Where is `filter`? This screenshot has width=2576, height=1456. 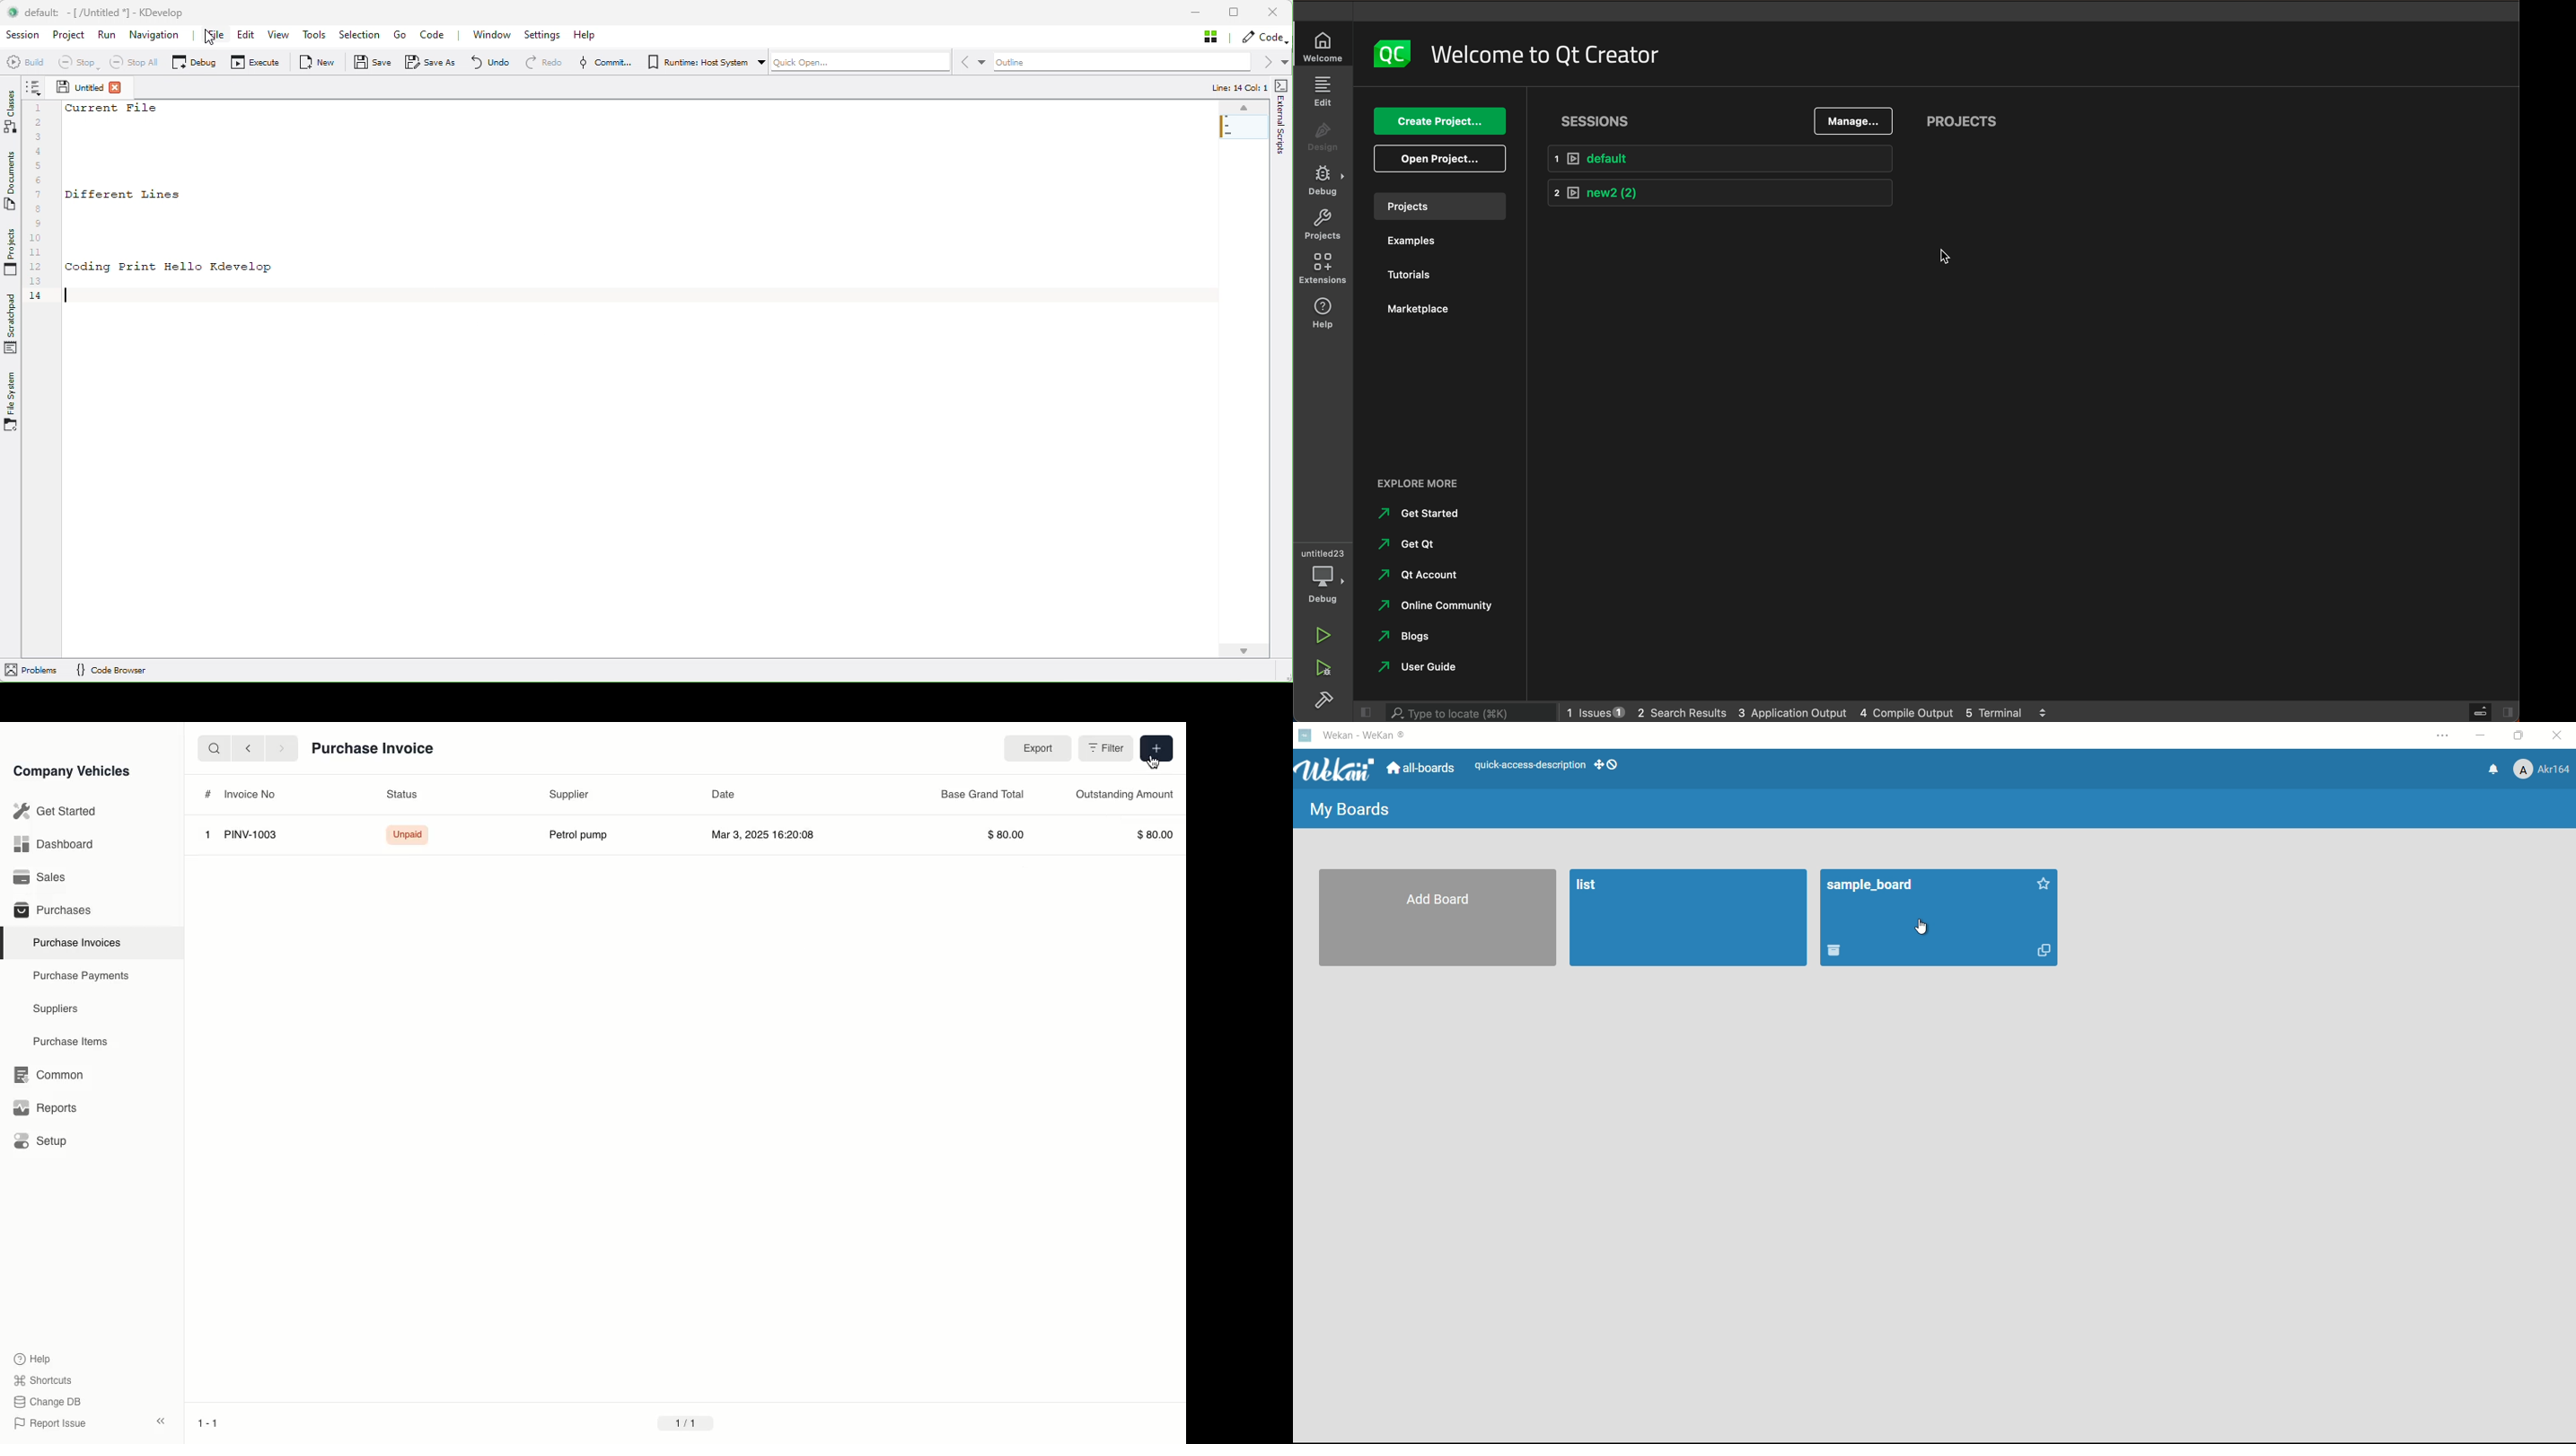
filter is located at coordinates (1108, 749).